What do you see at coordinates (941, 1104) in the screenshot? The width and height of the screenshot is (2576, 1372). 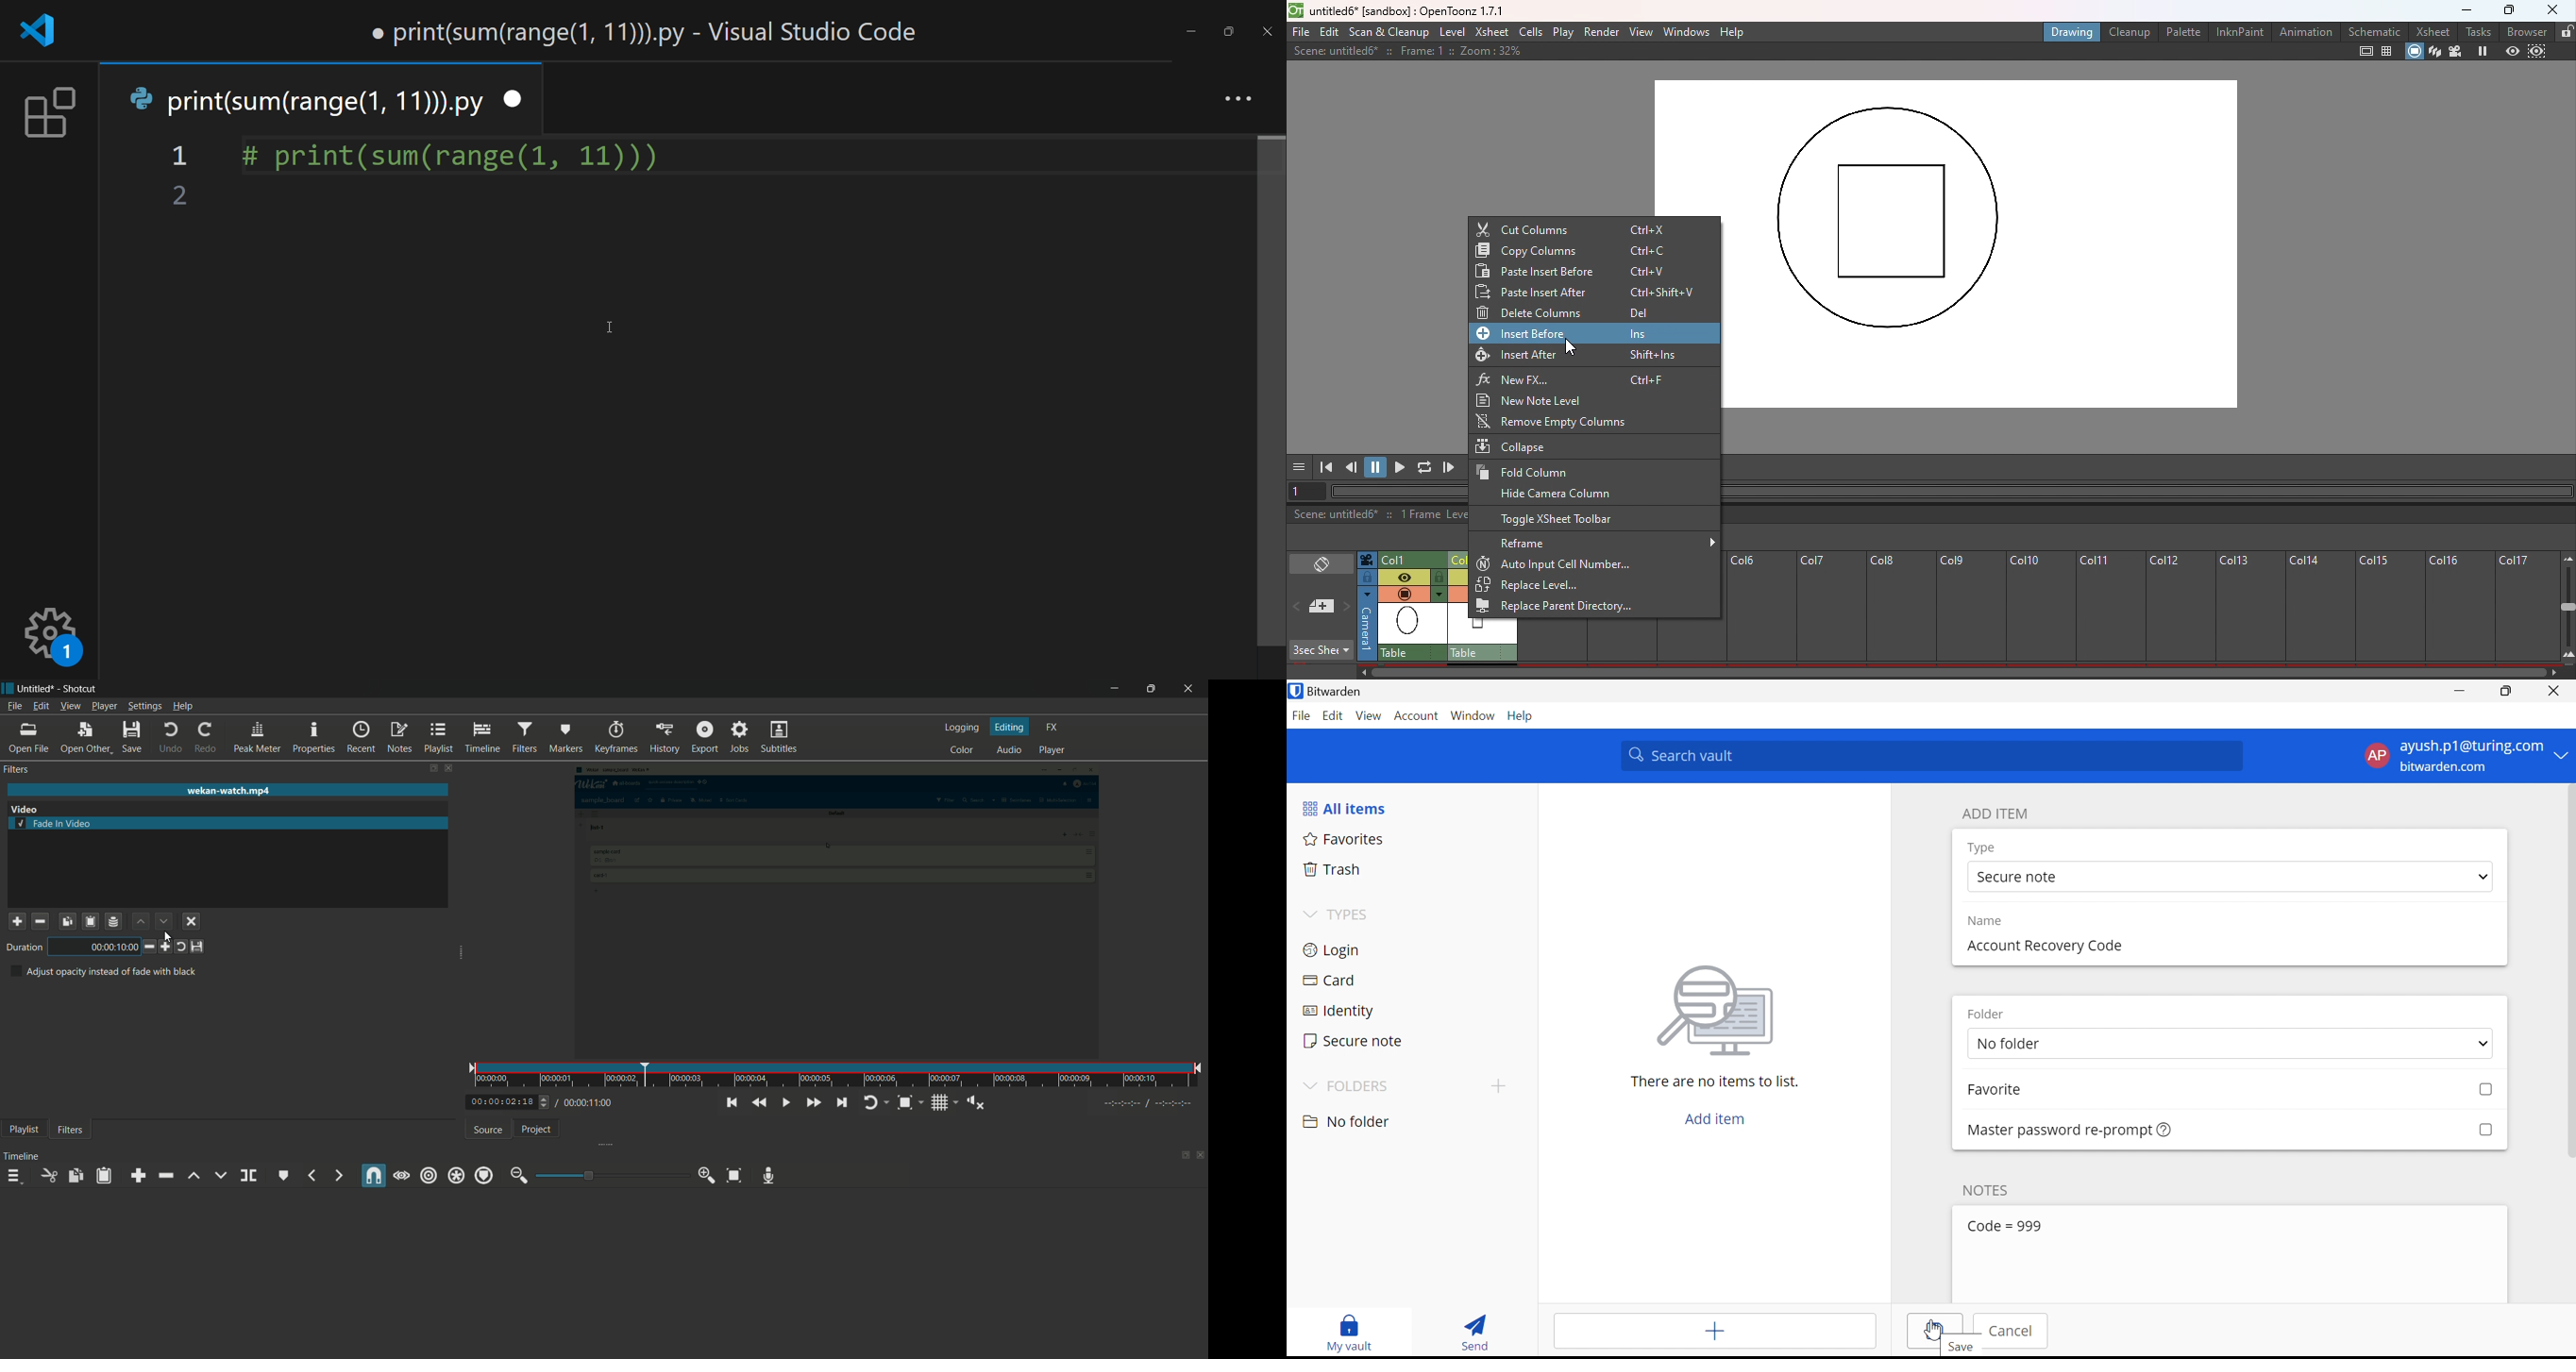 I see `toggle grid` at bounding box center [941, 1104].